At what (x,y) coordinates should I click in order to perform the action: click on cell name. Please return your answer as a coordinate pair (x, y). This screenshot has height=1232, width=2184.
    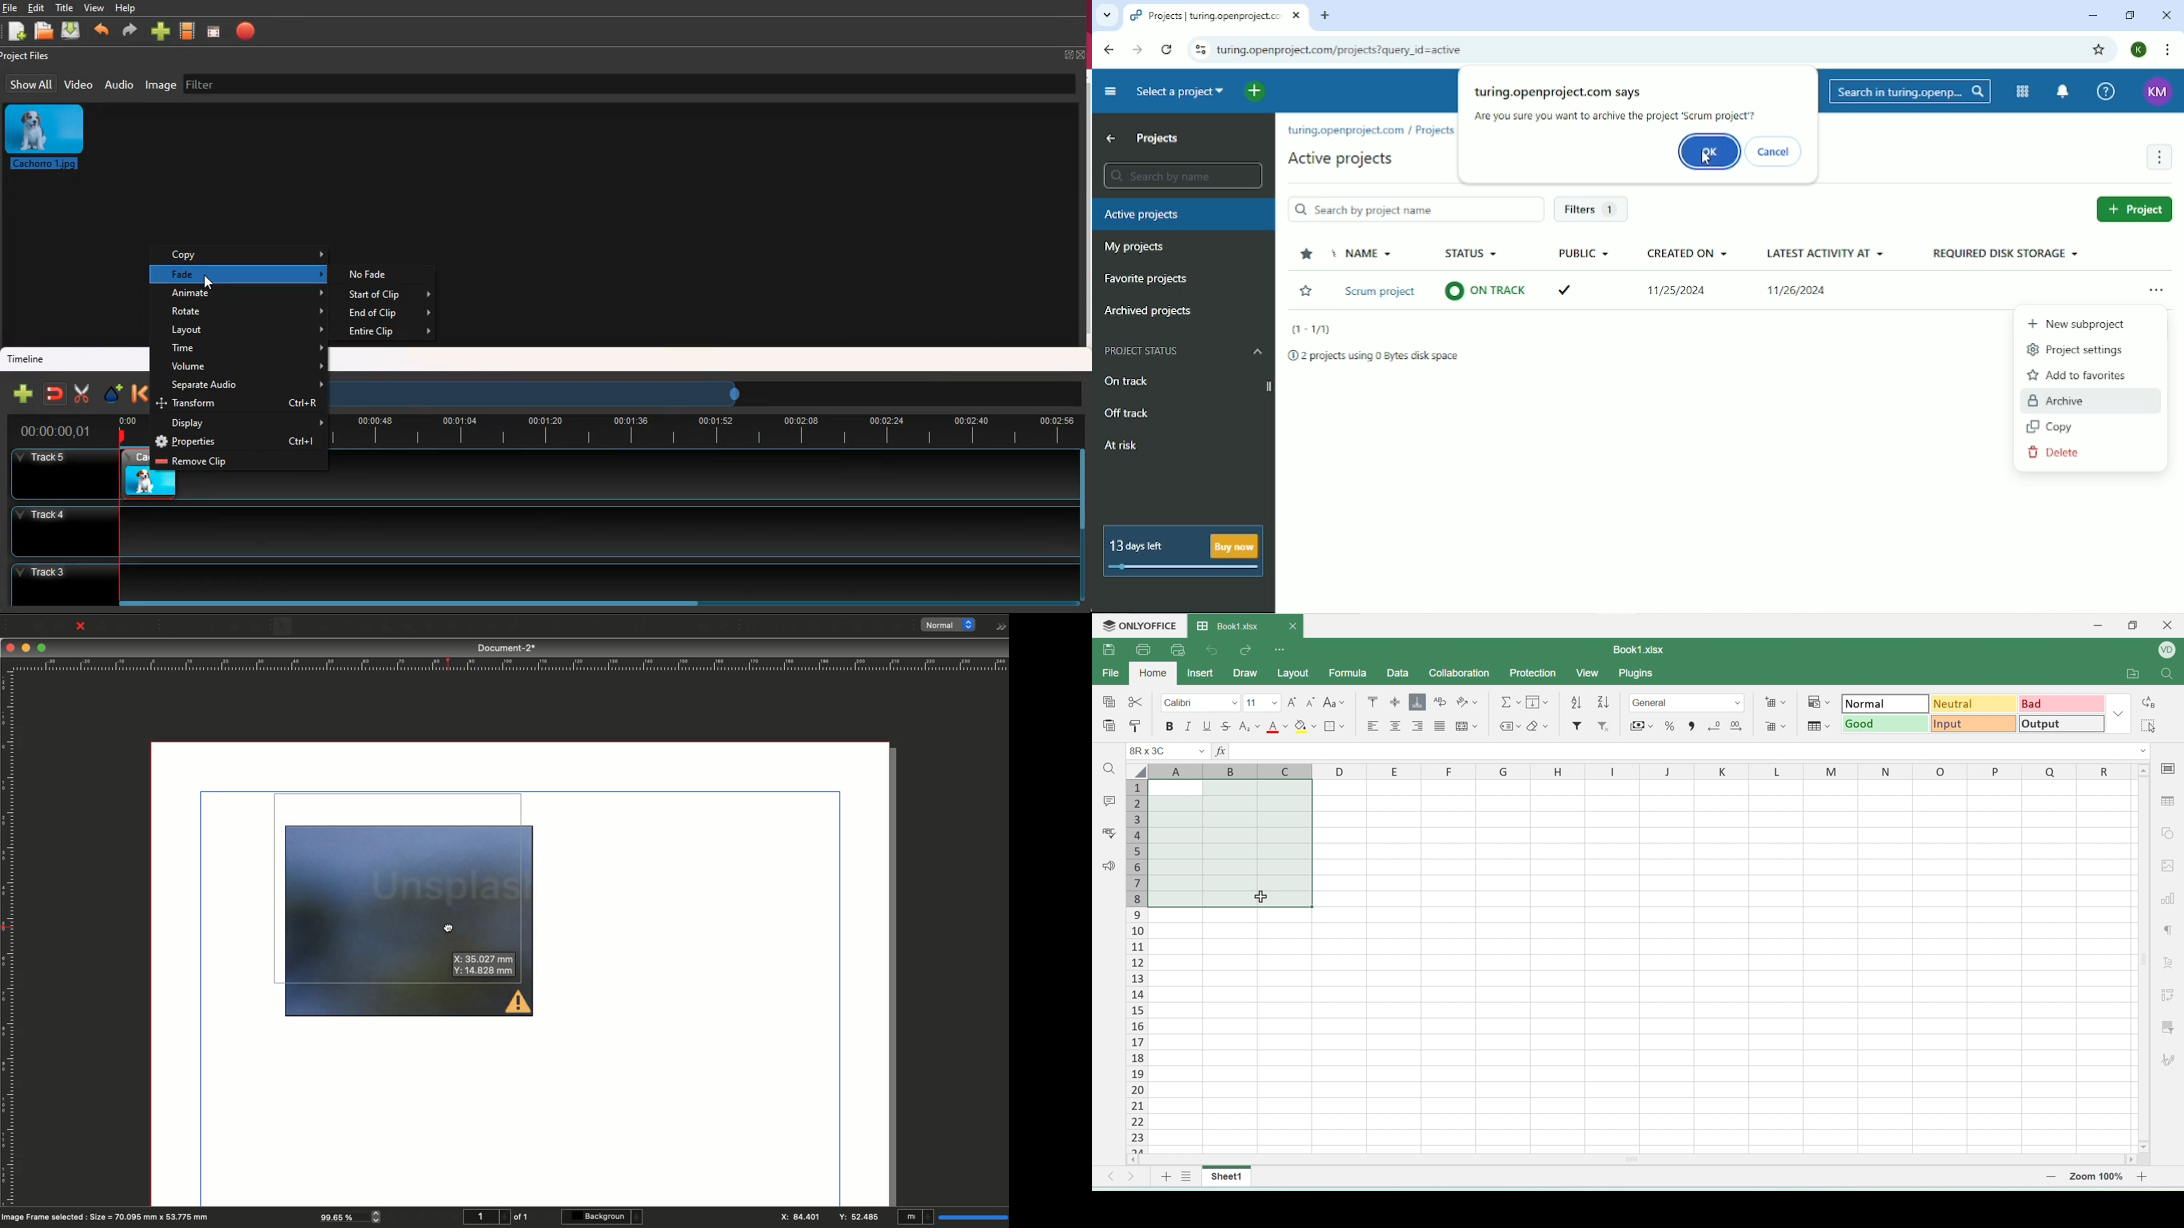
    Looking at the image, I should click on (1169, 751).